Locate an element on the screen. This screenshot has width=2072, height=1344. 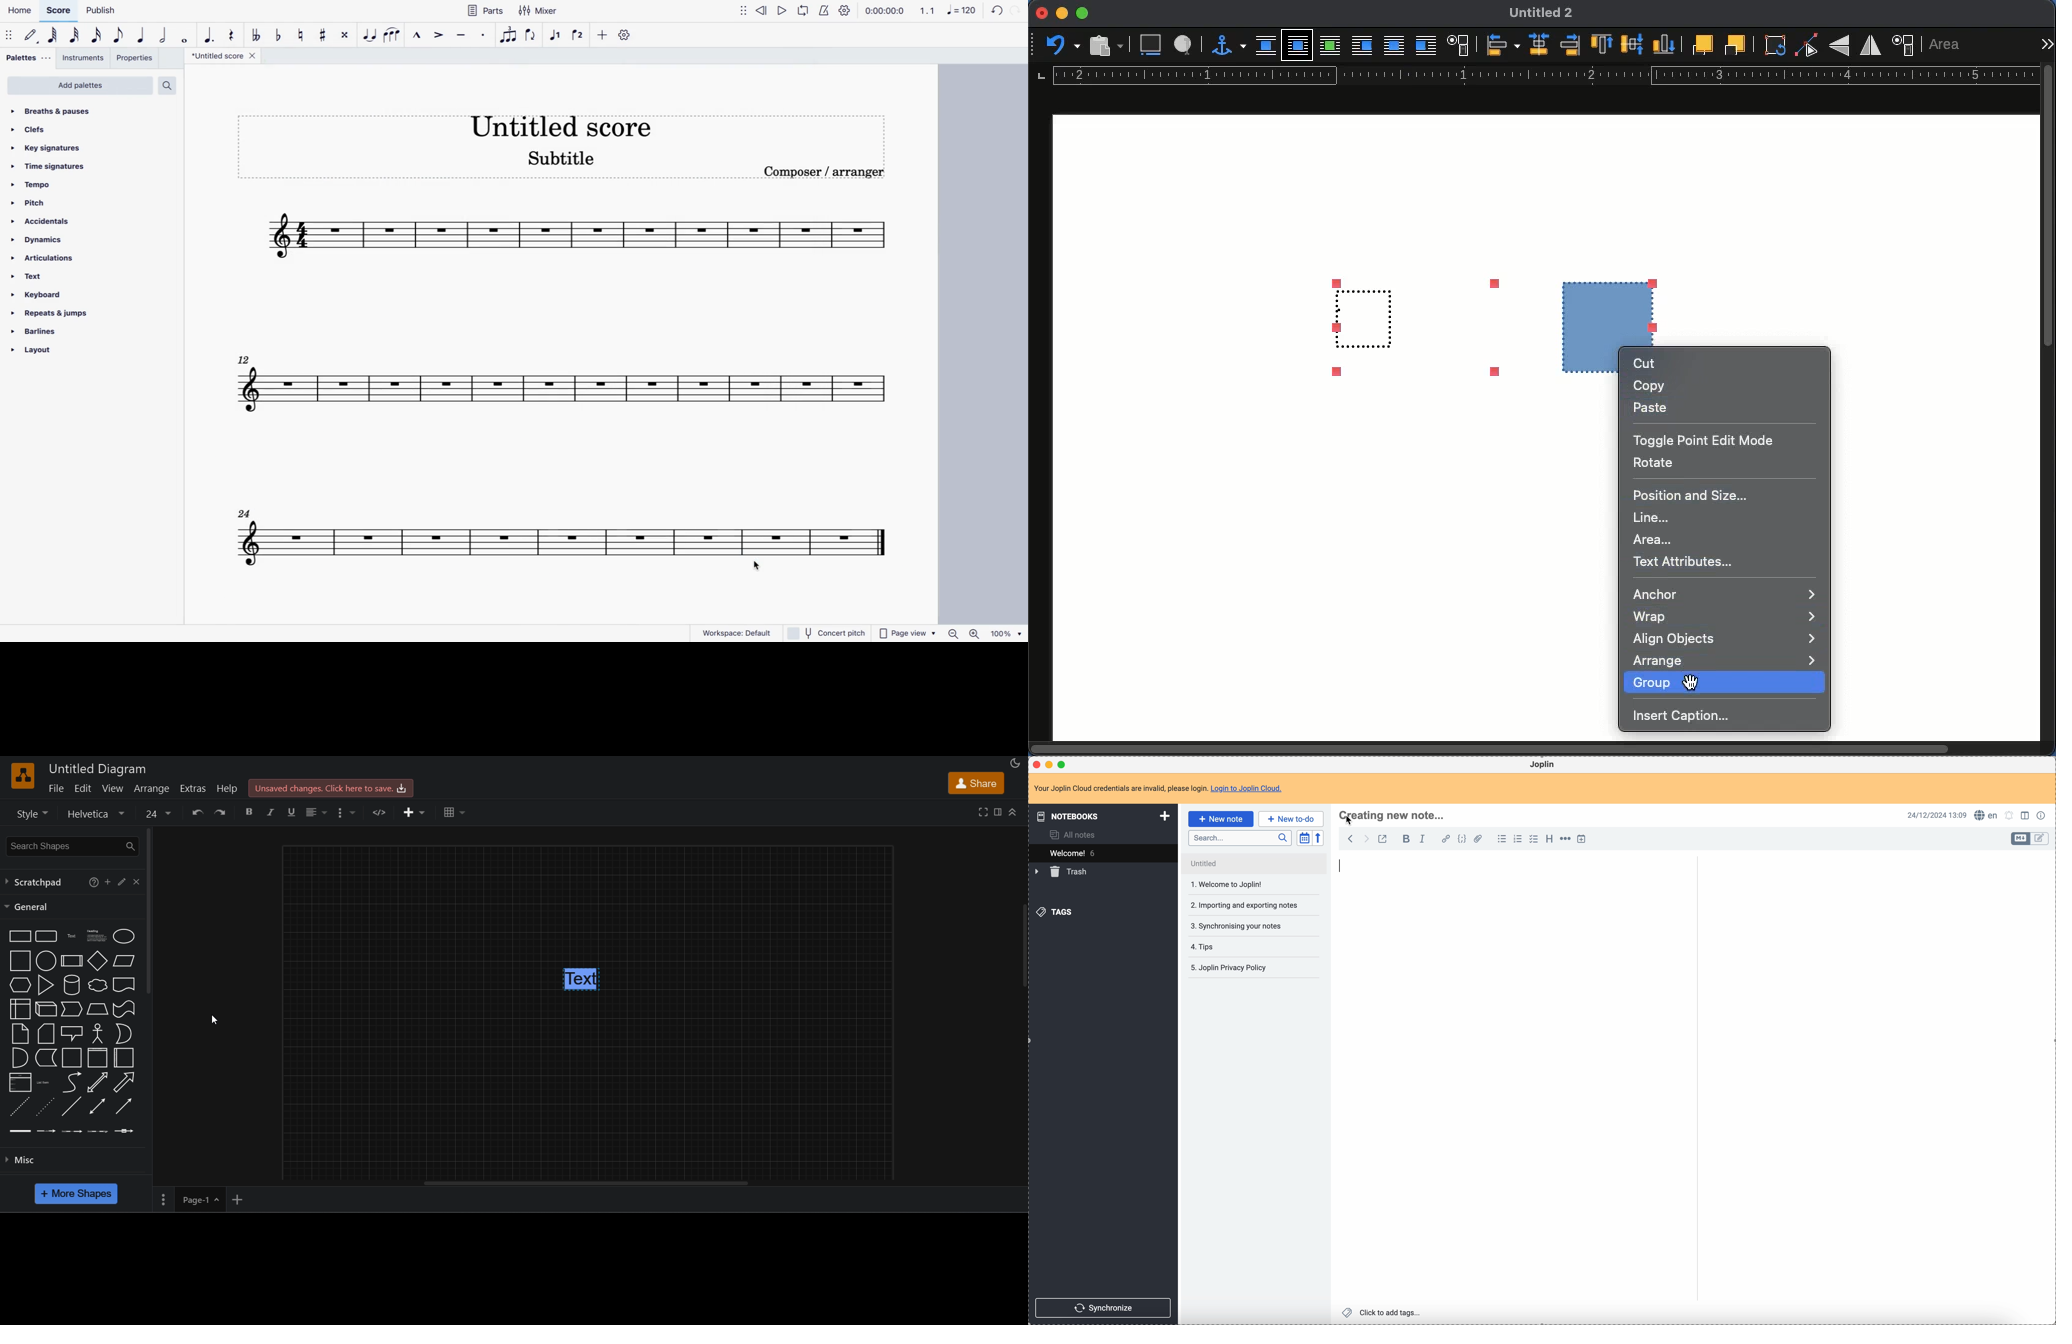
Page-1 is located at coordinates (191, 1199).